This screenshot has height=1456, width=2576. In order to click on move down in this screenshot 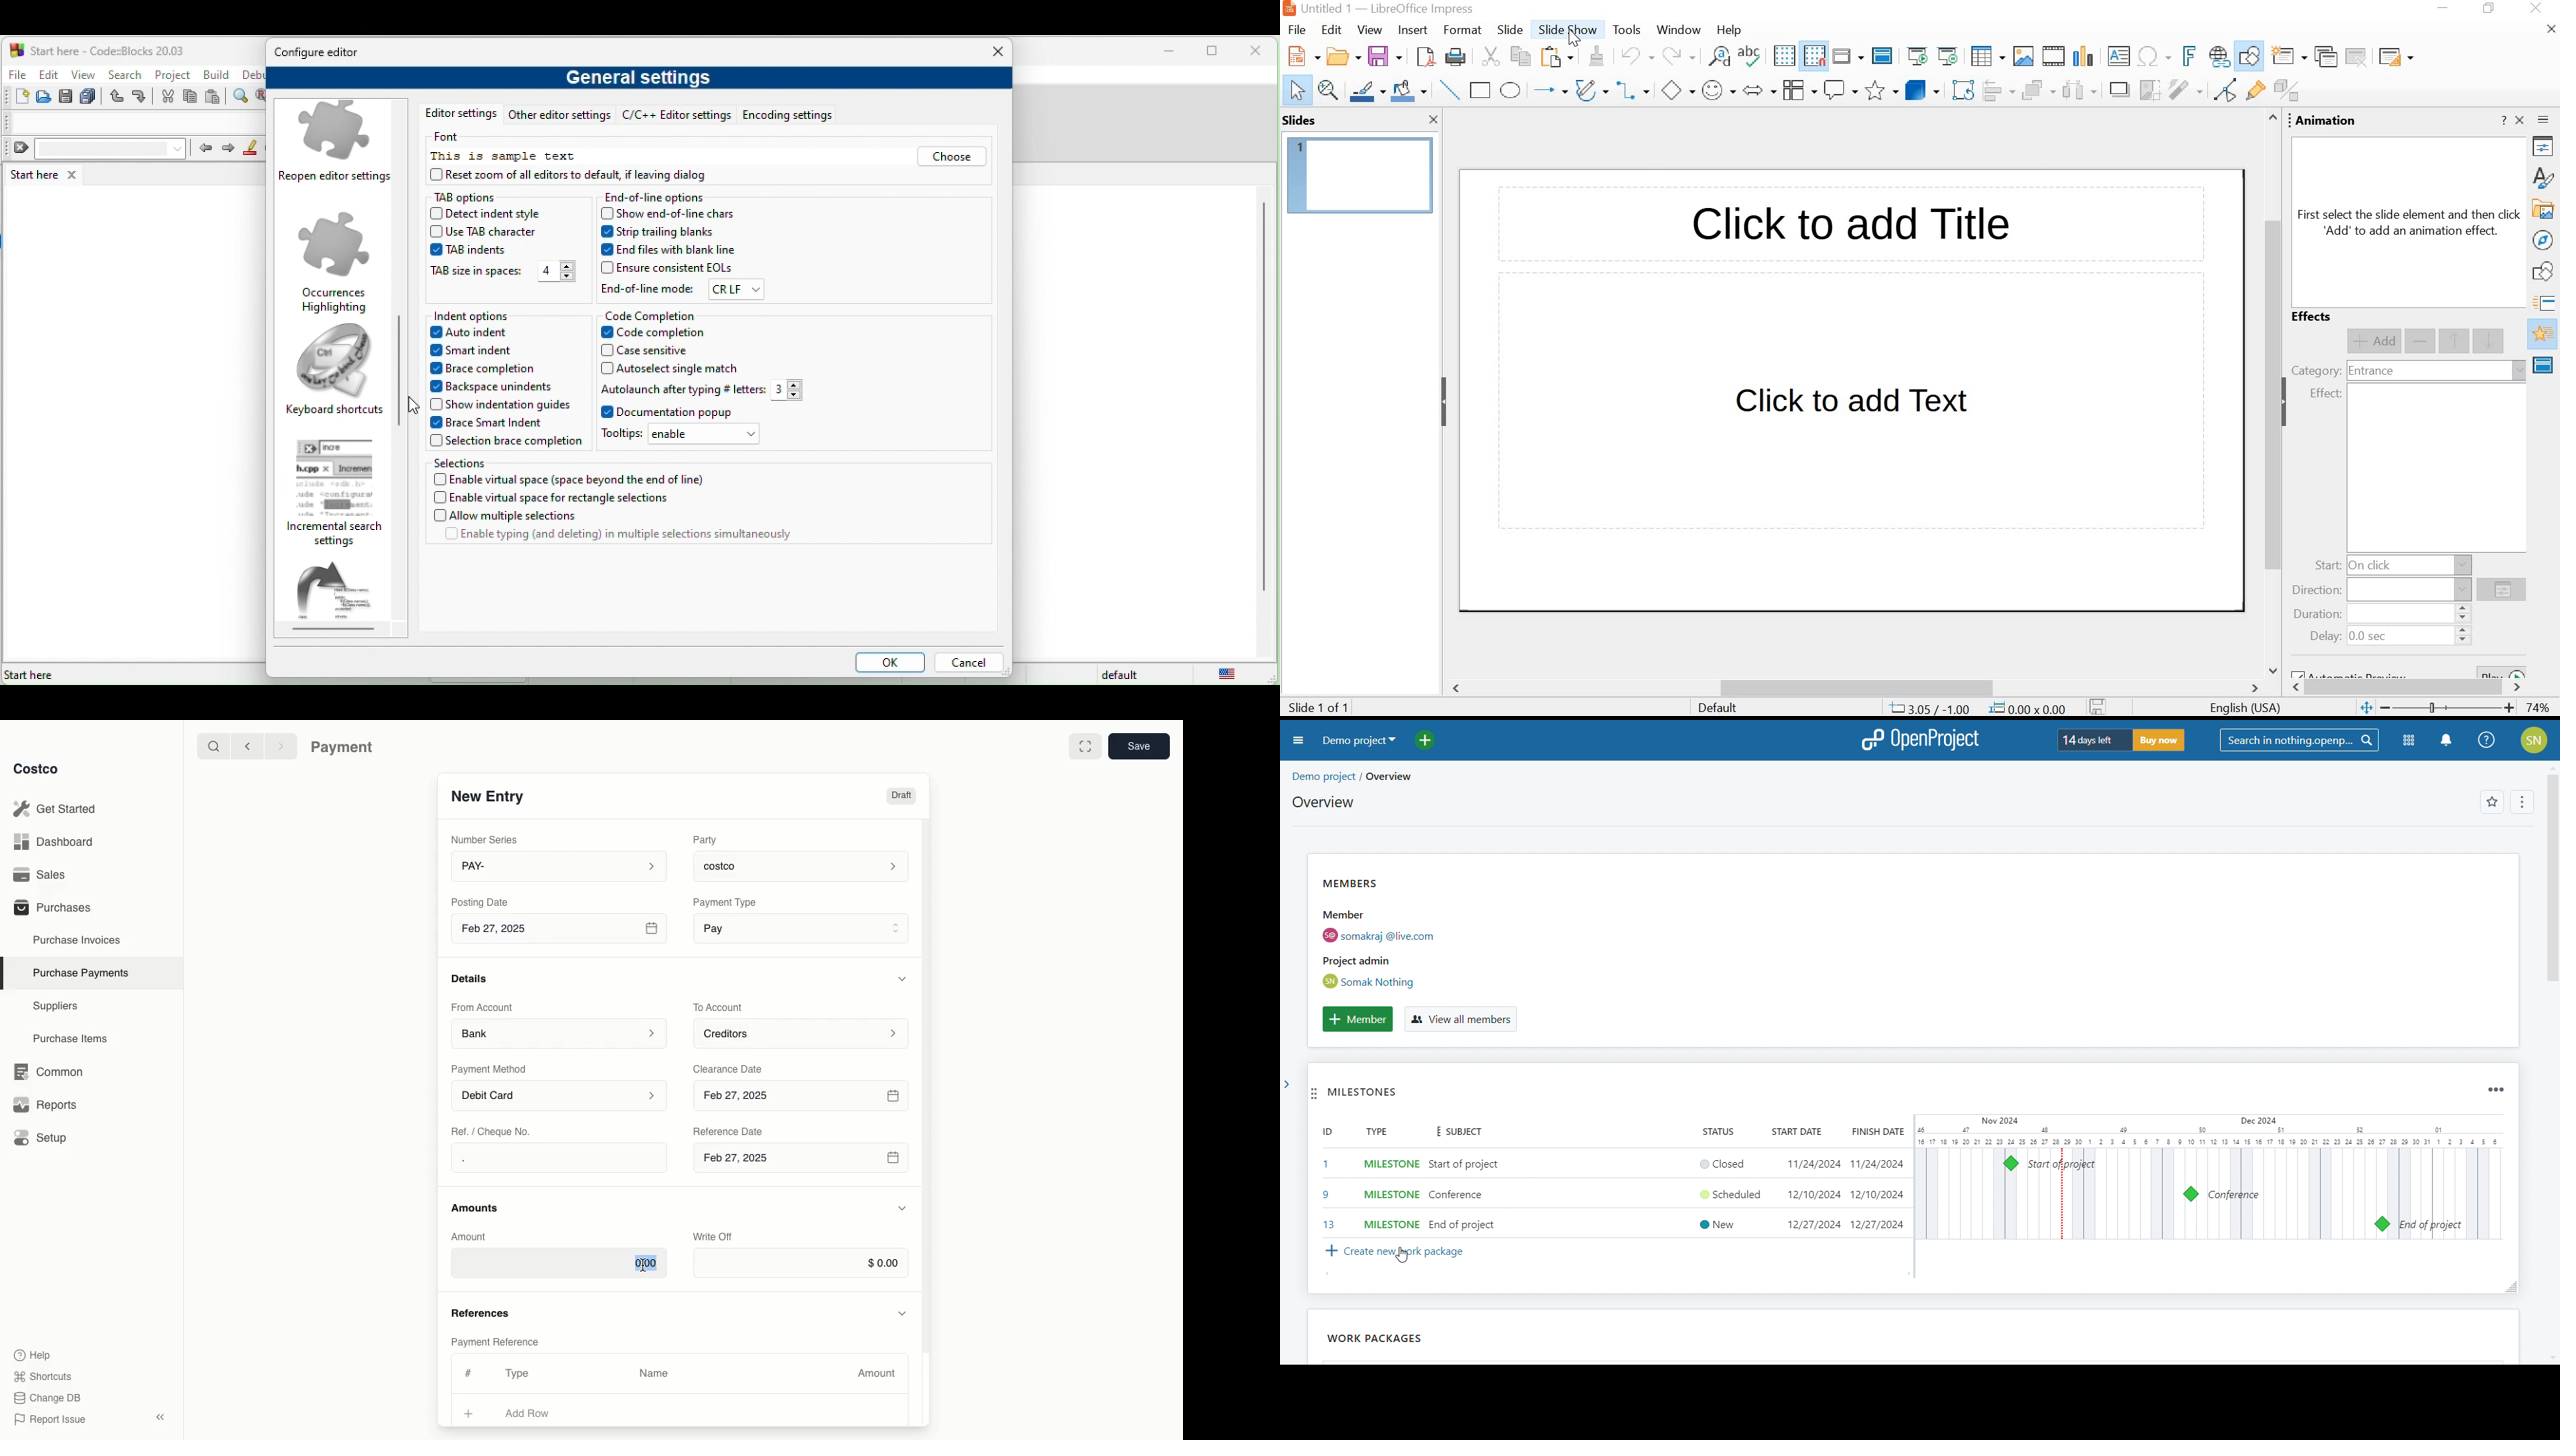, I will do `click(2490, 340)`.